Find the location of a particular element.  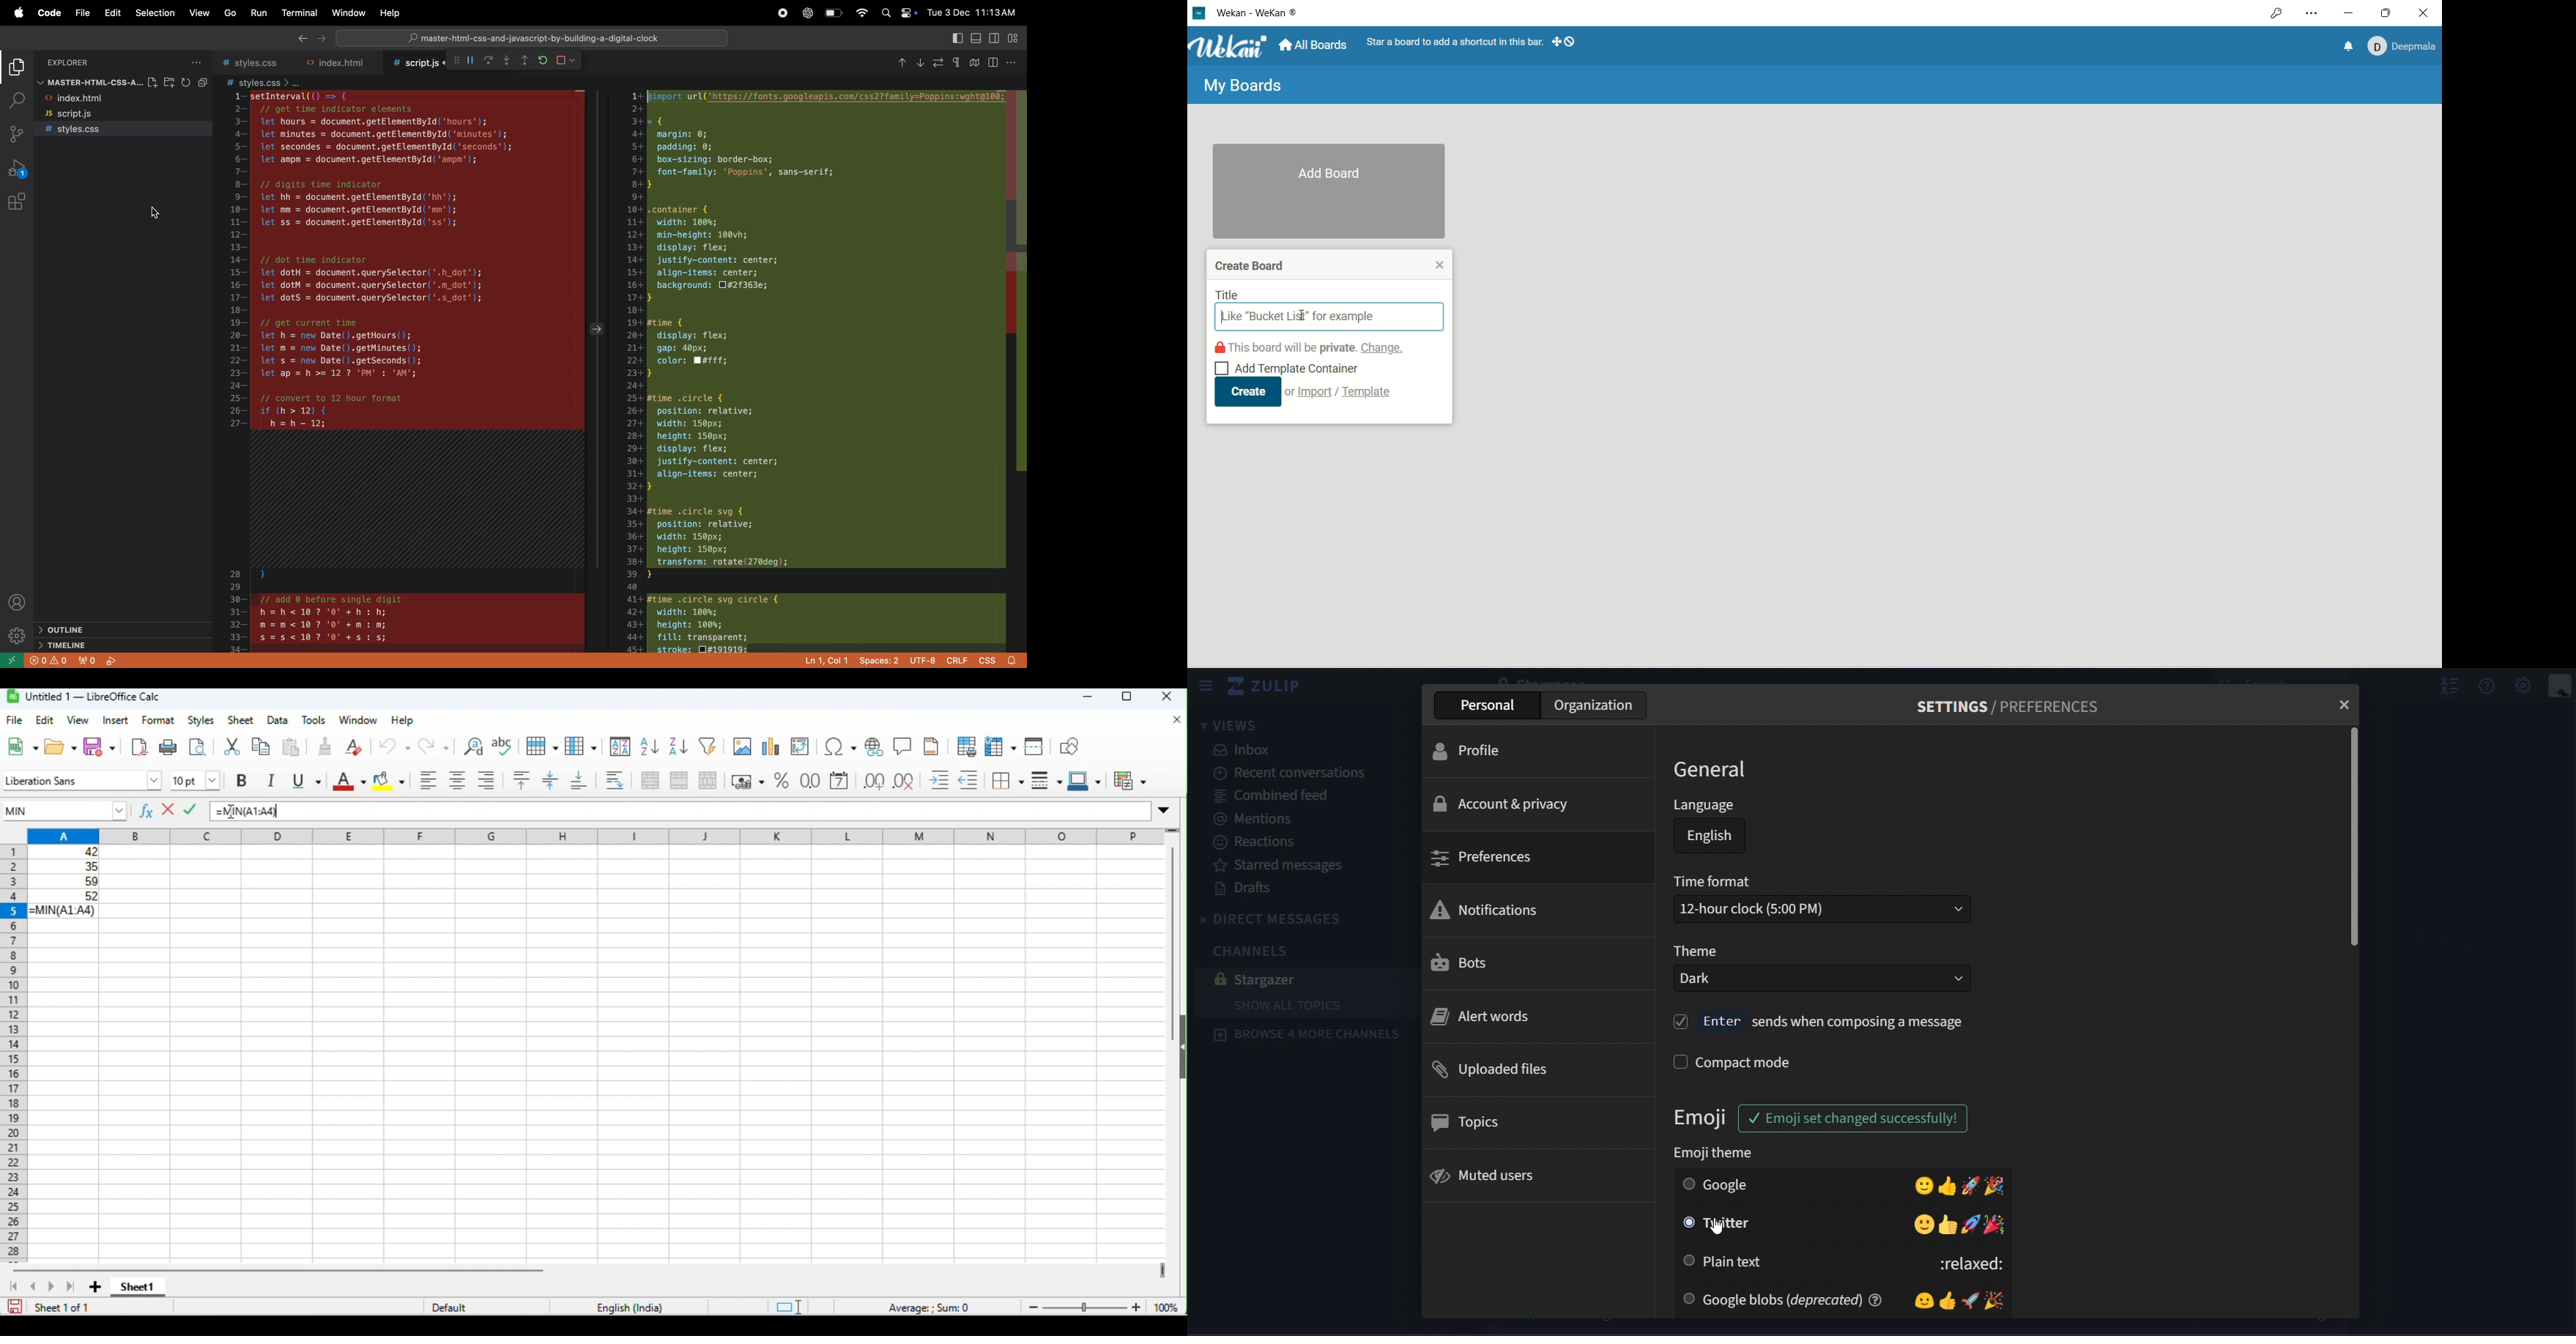

explorer is located at coordinates (15, 68).